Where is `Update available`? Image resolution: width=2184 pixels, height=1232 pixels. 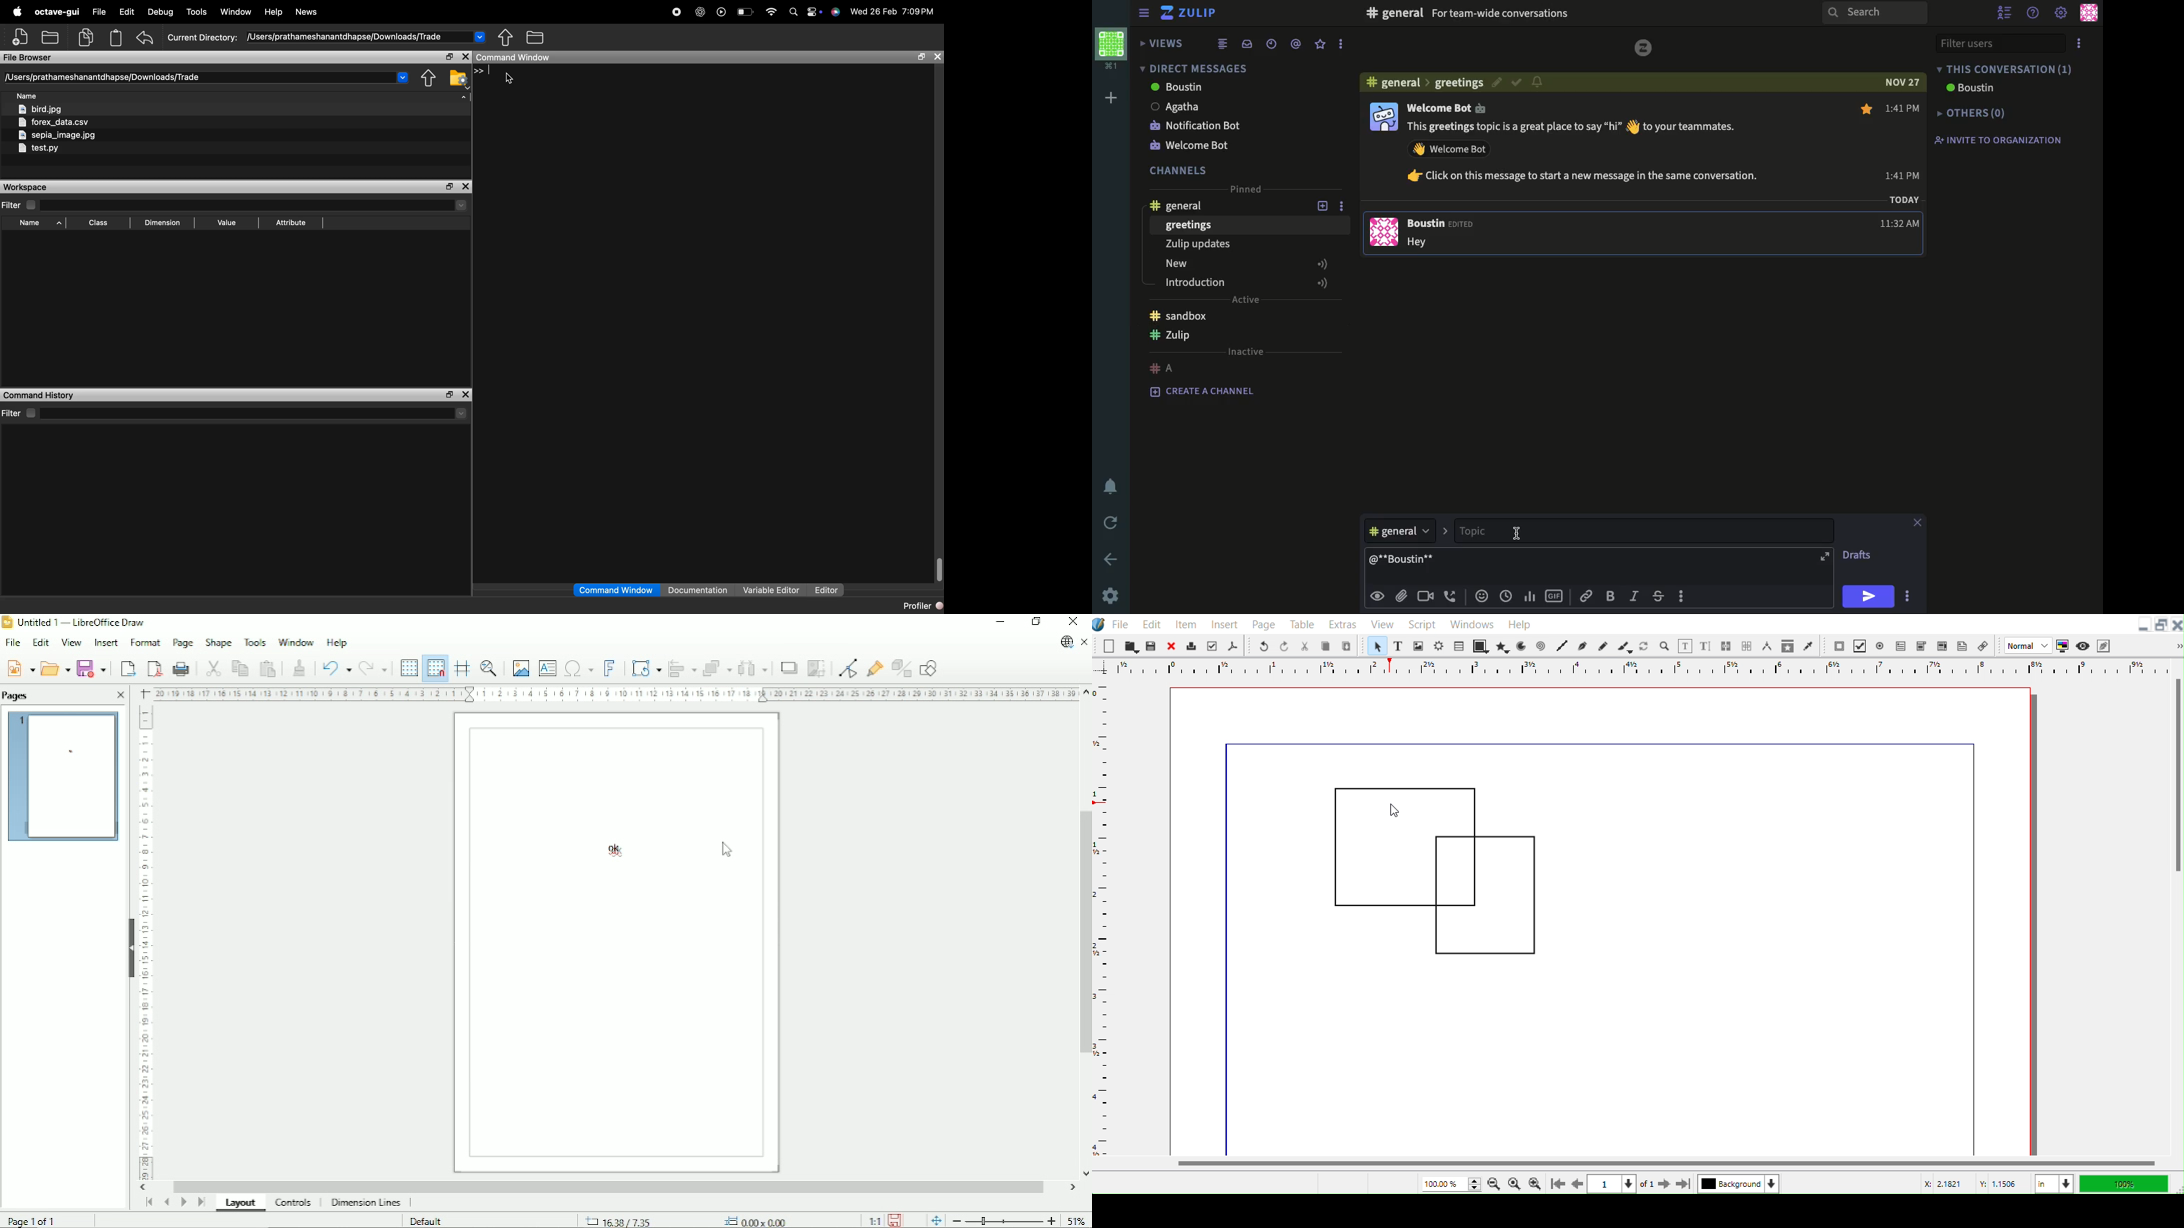
Update available is located at coordinates (1066, 641).